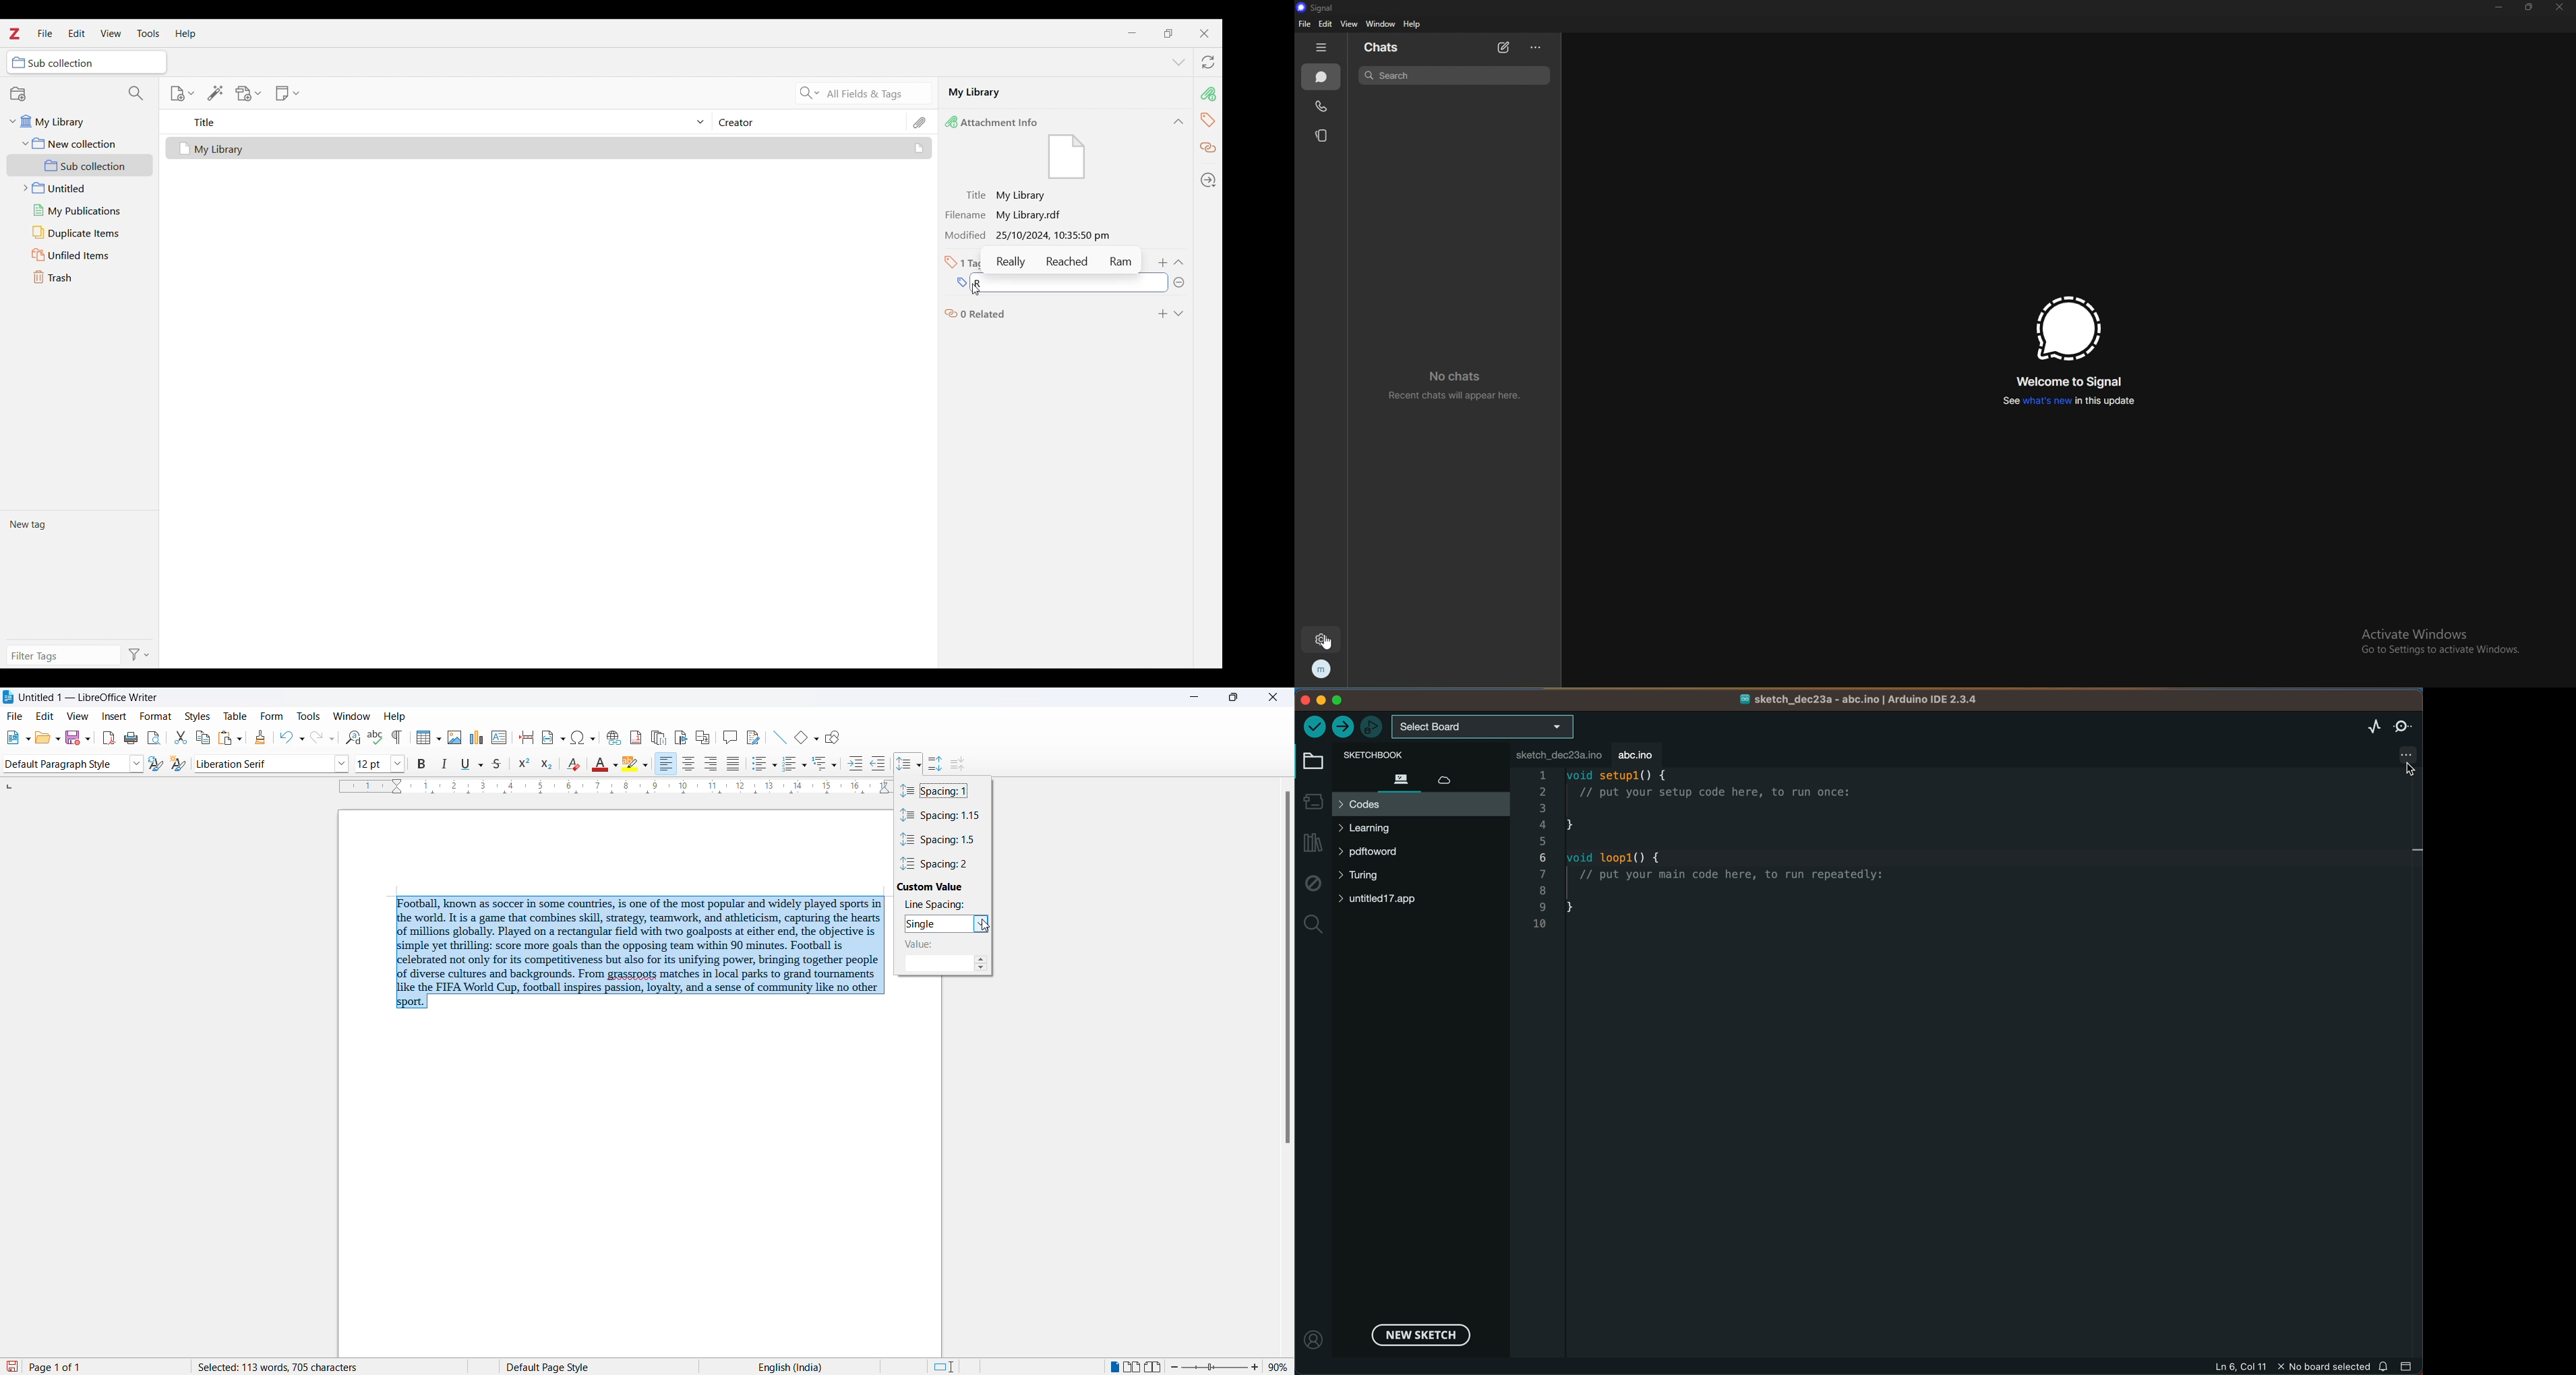  I want to click on basic shapes, so click(798, 739).